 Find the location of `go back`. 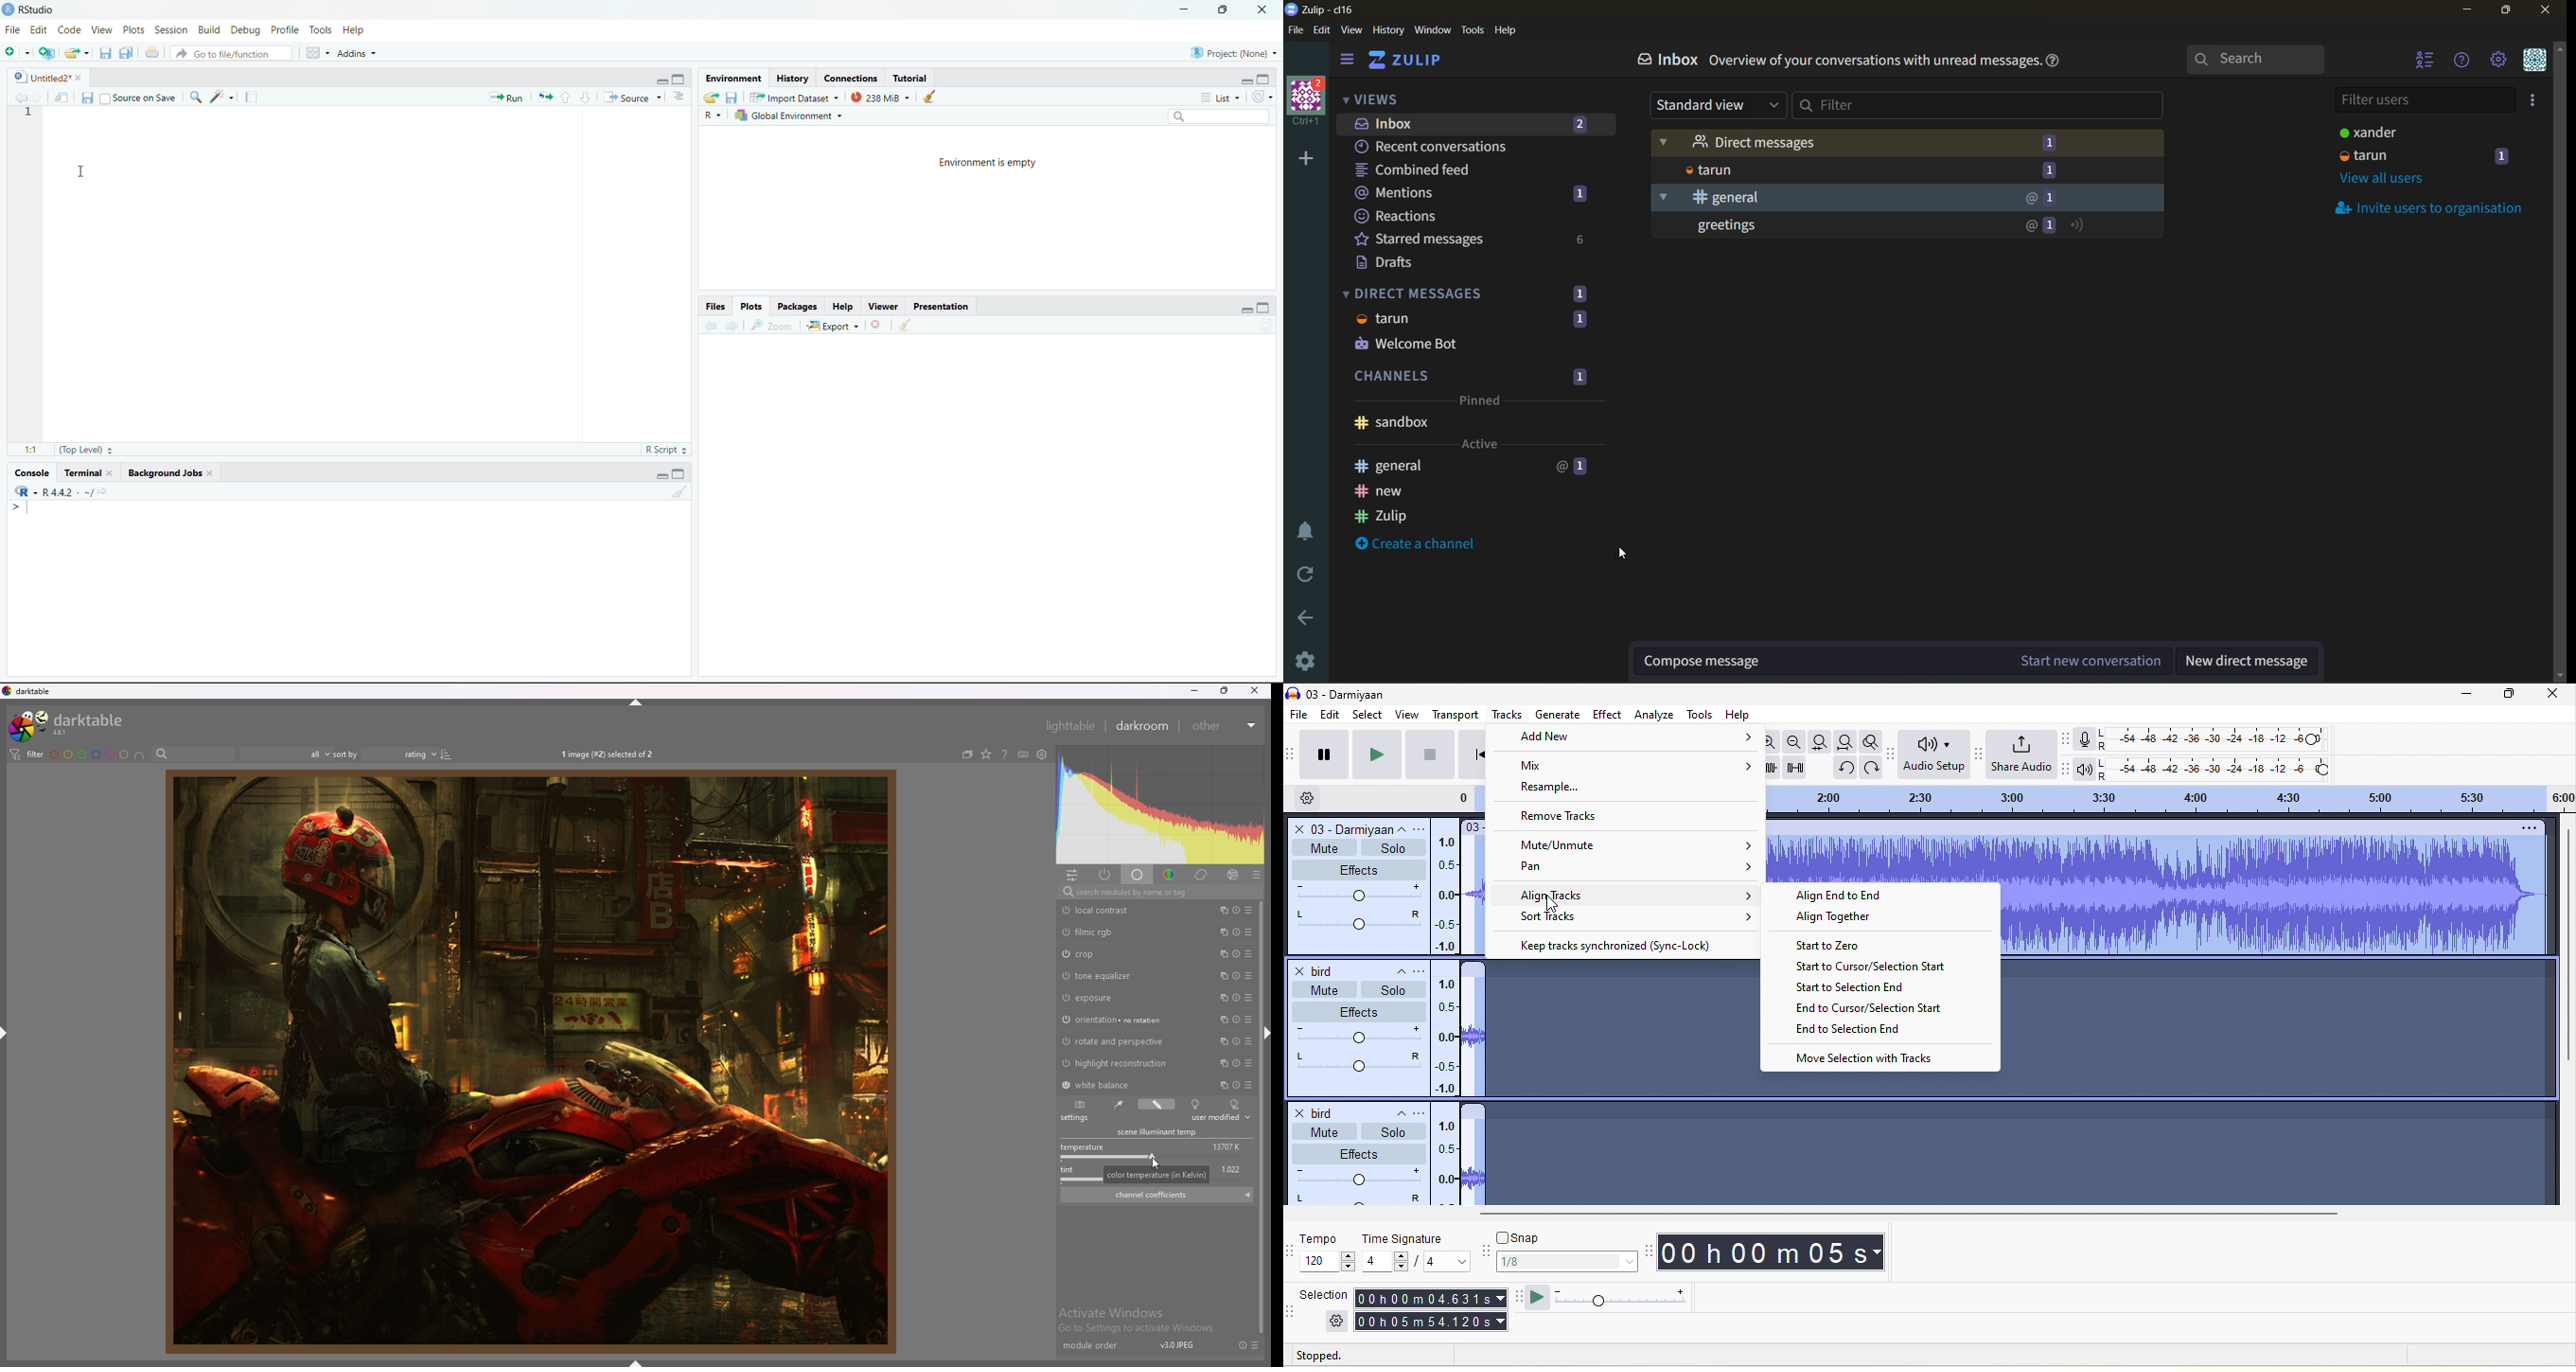

go back is located at coordinates (1304, 617).